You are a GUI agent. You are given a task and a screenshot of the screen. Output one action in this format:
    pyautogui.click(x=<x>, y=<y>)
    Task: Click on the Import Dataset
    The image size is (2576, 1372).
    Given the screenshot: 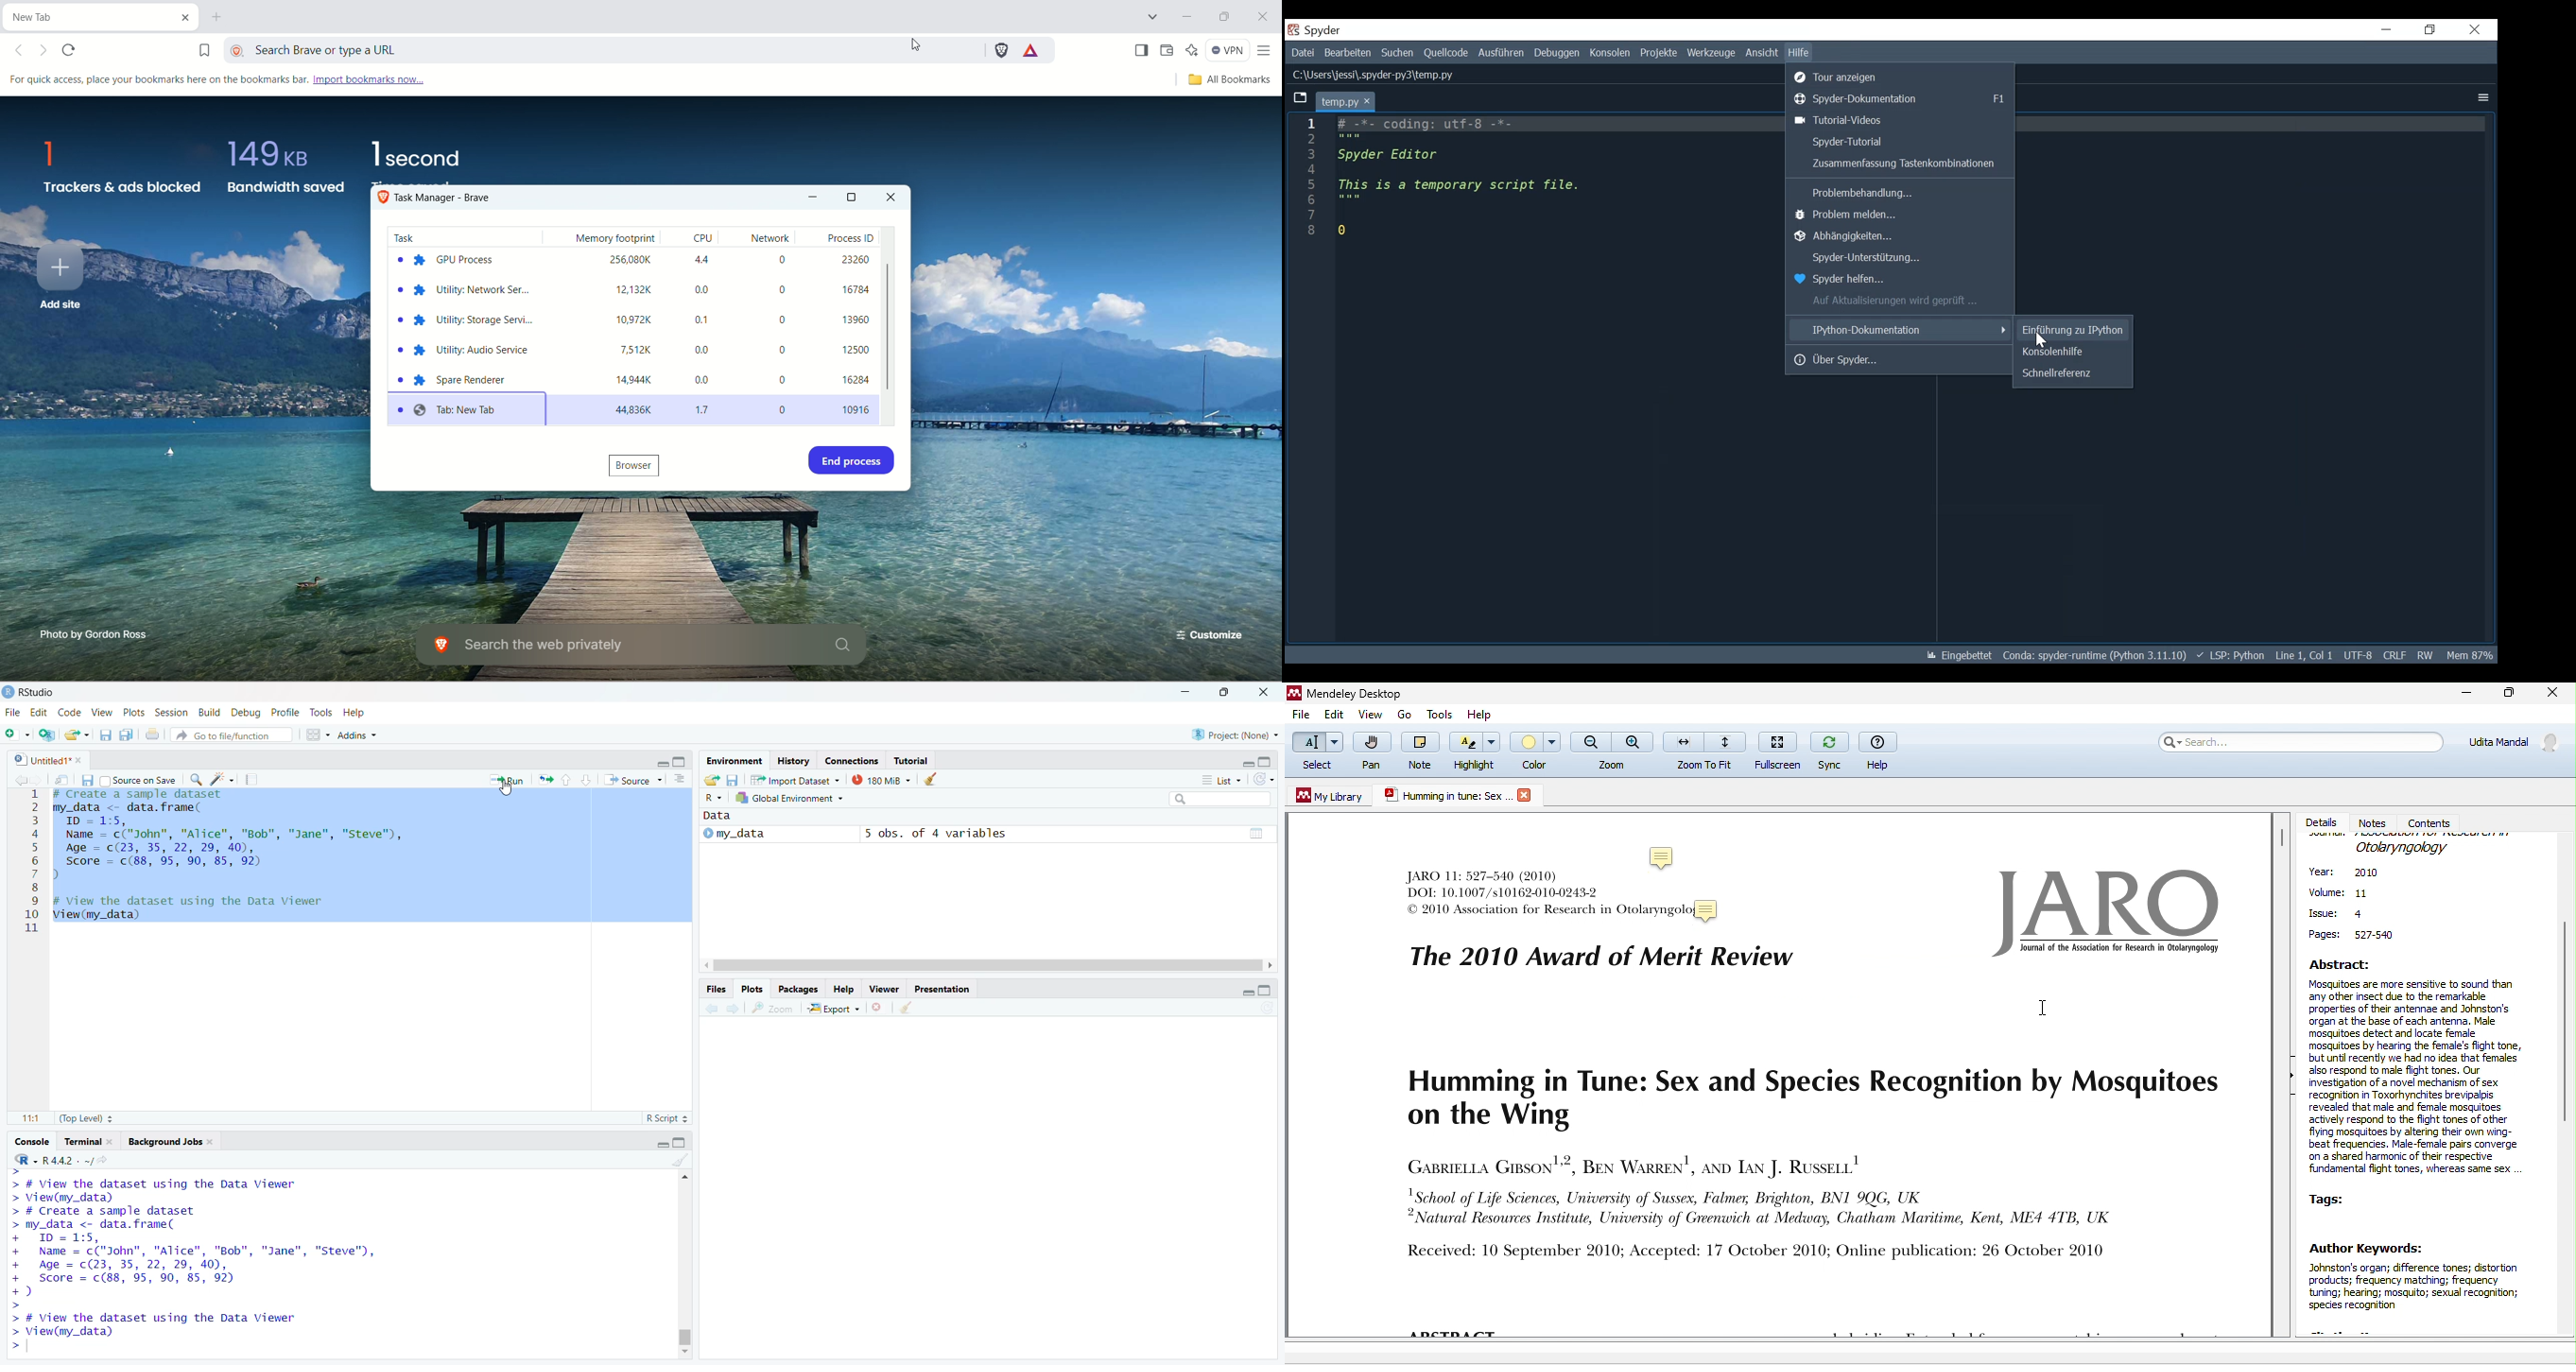 What is the action you would take?
    pyautogui.click(x=794, y=780)
    